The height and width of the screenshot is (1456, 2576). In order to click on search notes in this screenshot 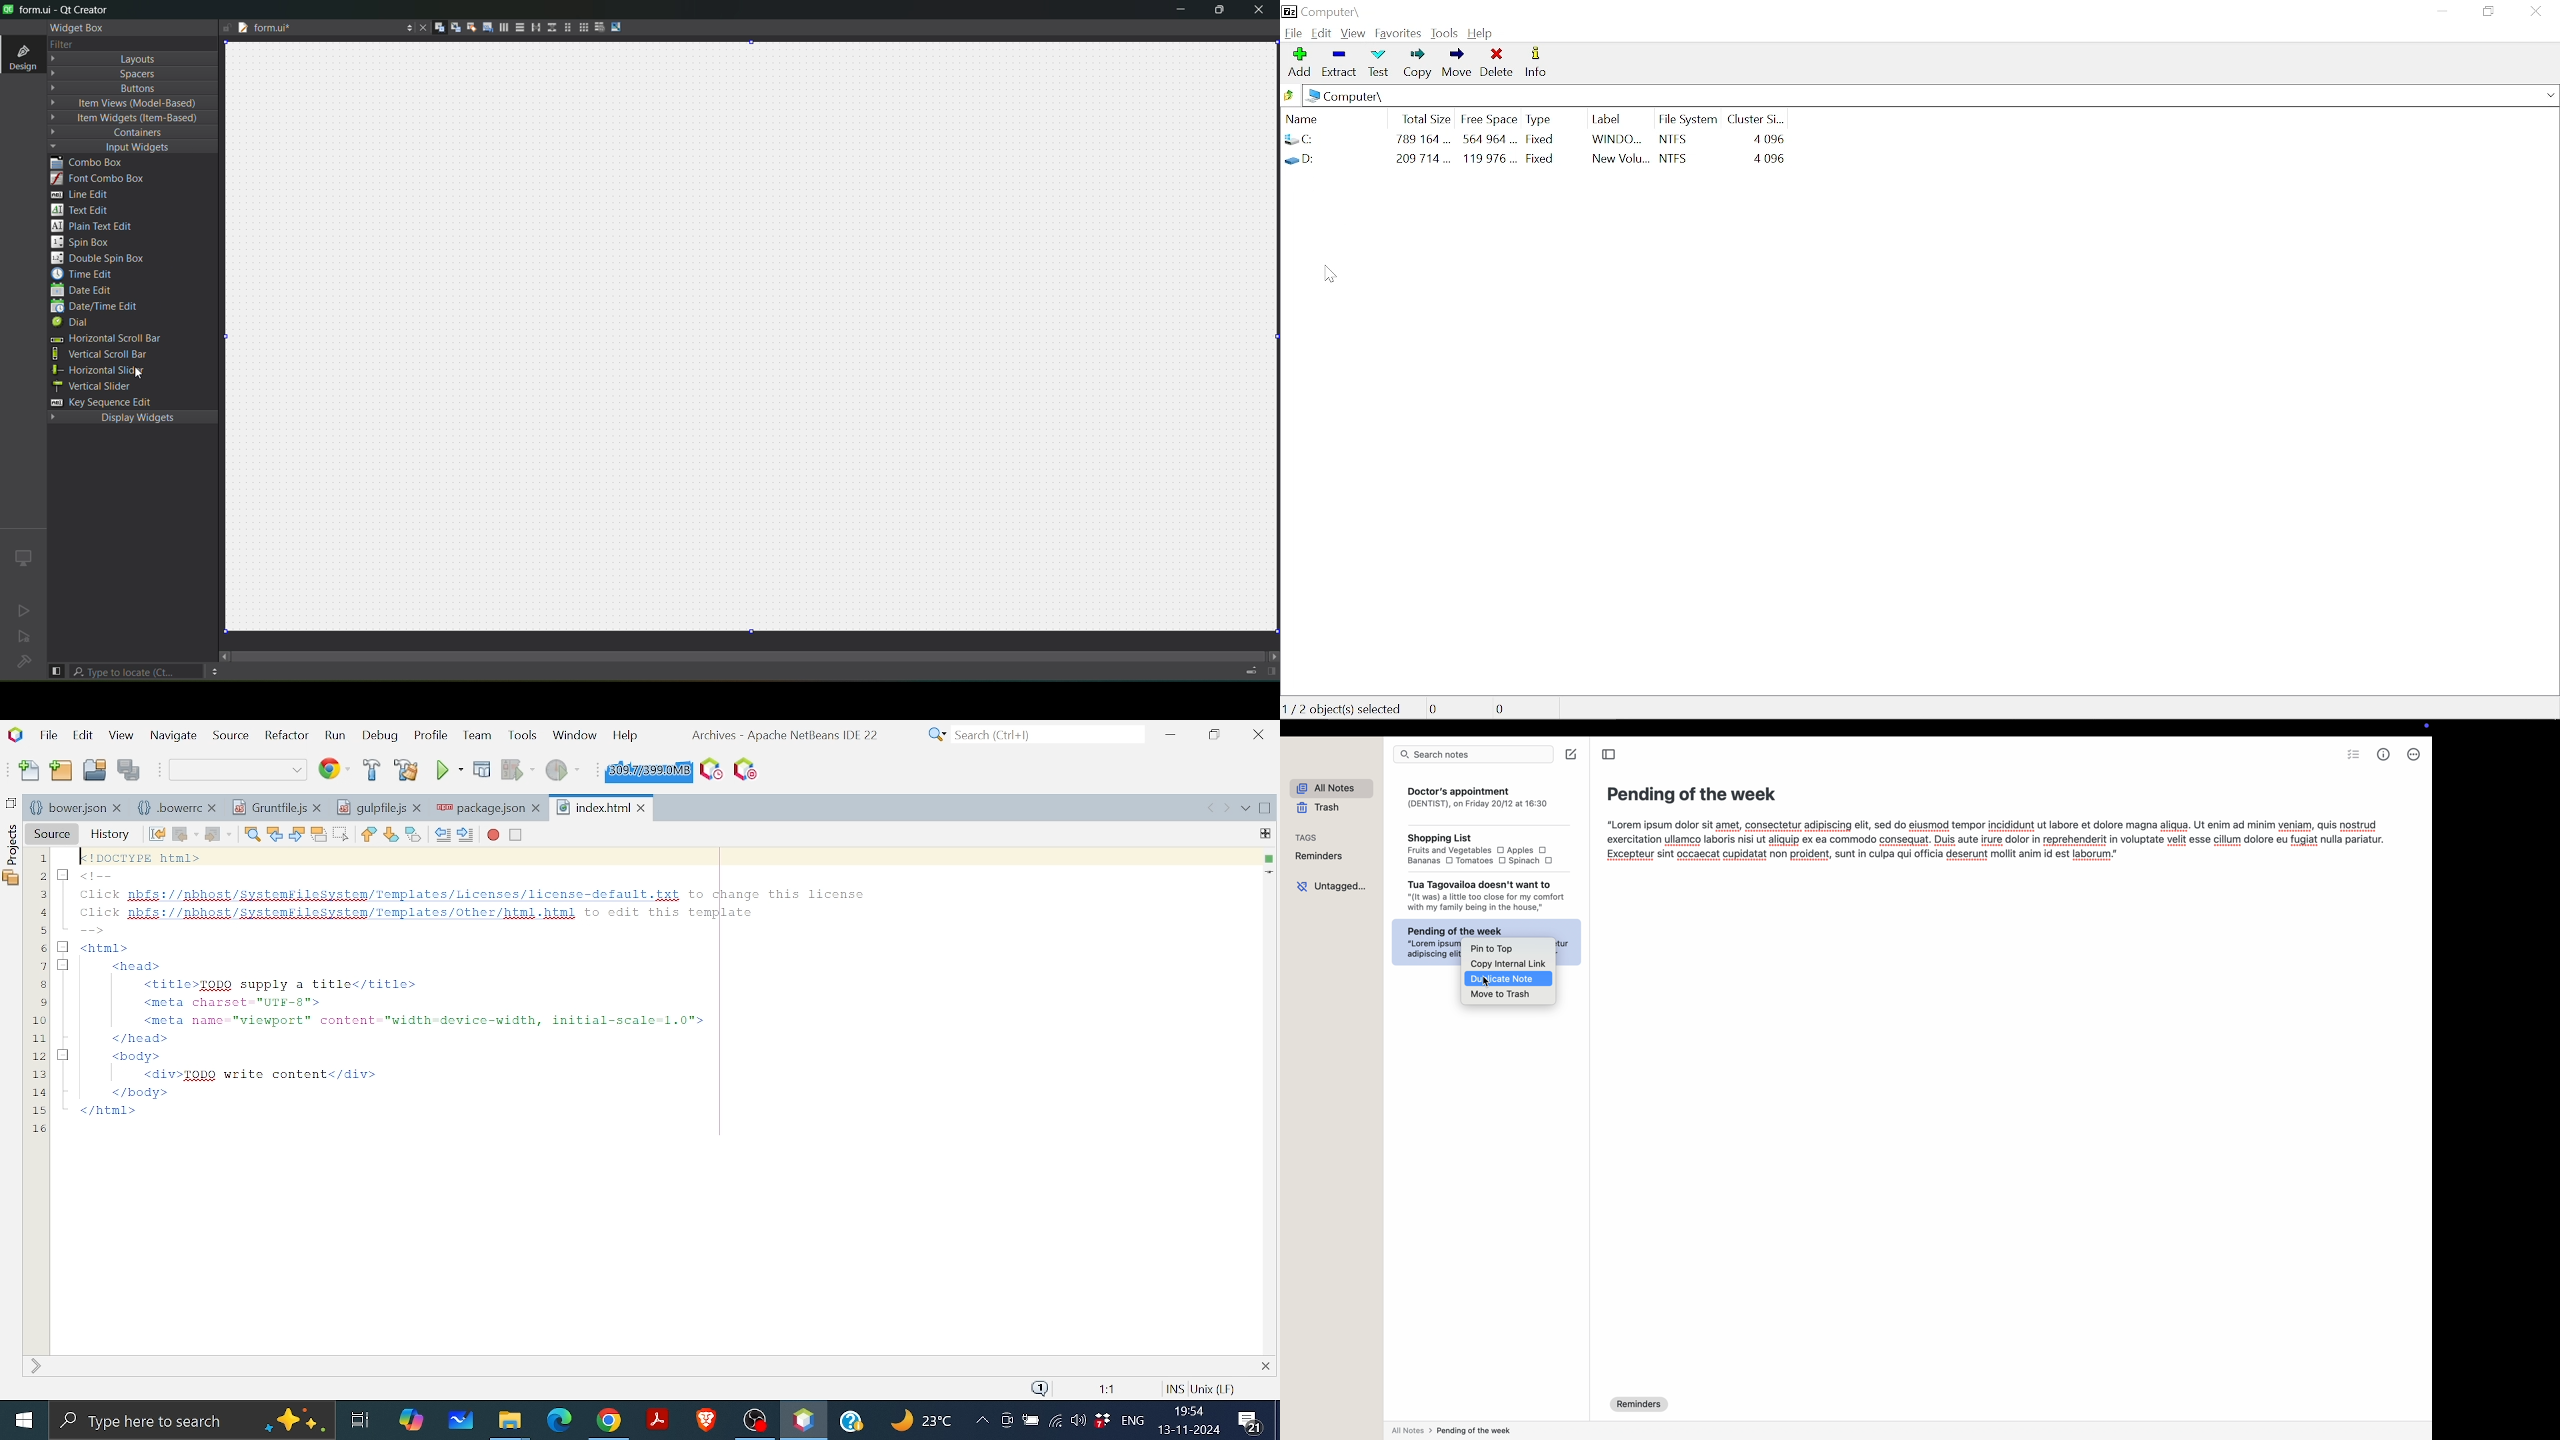, I will do `click(1474, 755)`.